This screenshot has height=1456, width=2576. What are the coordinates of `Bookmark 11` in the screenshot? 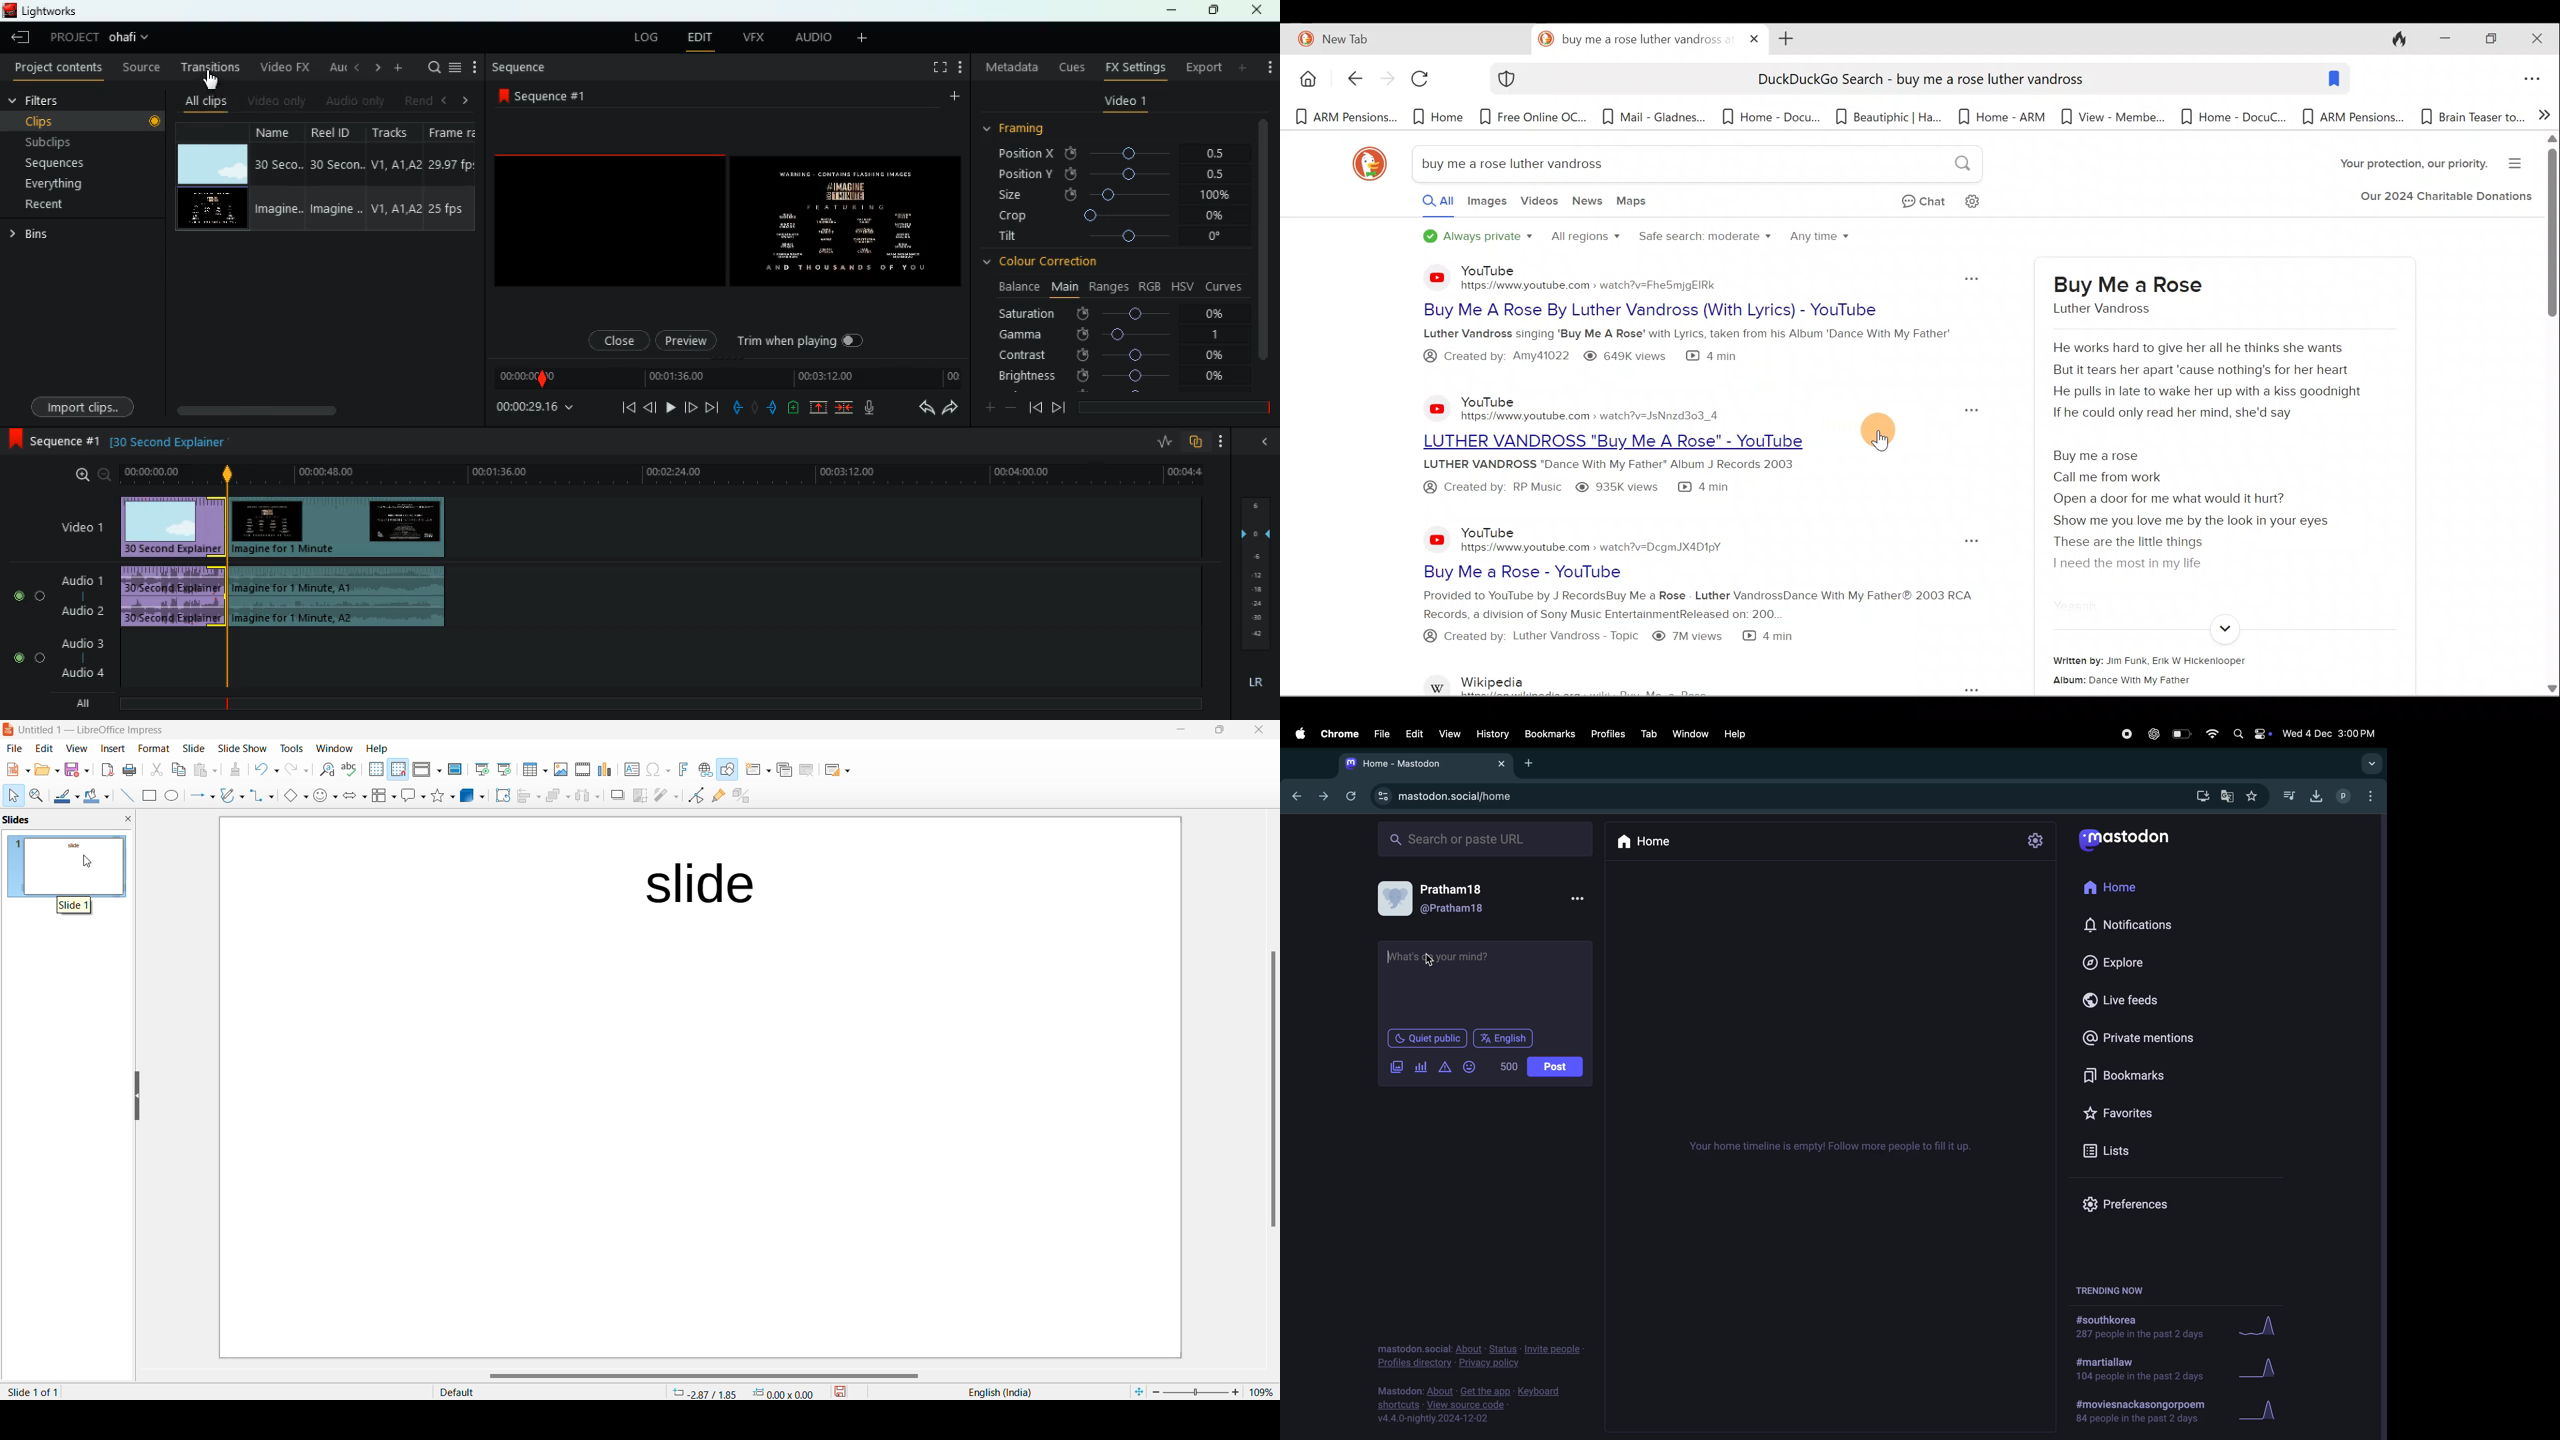 It's located at (2471, 117).